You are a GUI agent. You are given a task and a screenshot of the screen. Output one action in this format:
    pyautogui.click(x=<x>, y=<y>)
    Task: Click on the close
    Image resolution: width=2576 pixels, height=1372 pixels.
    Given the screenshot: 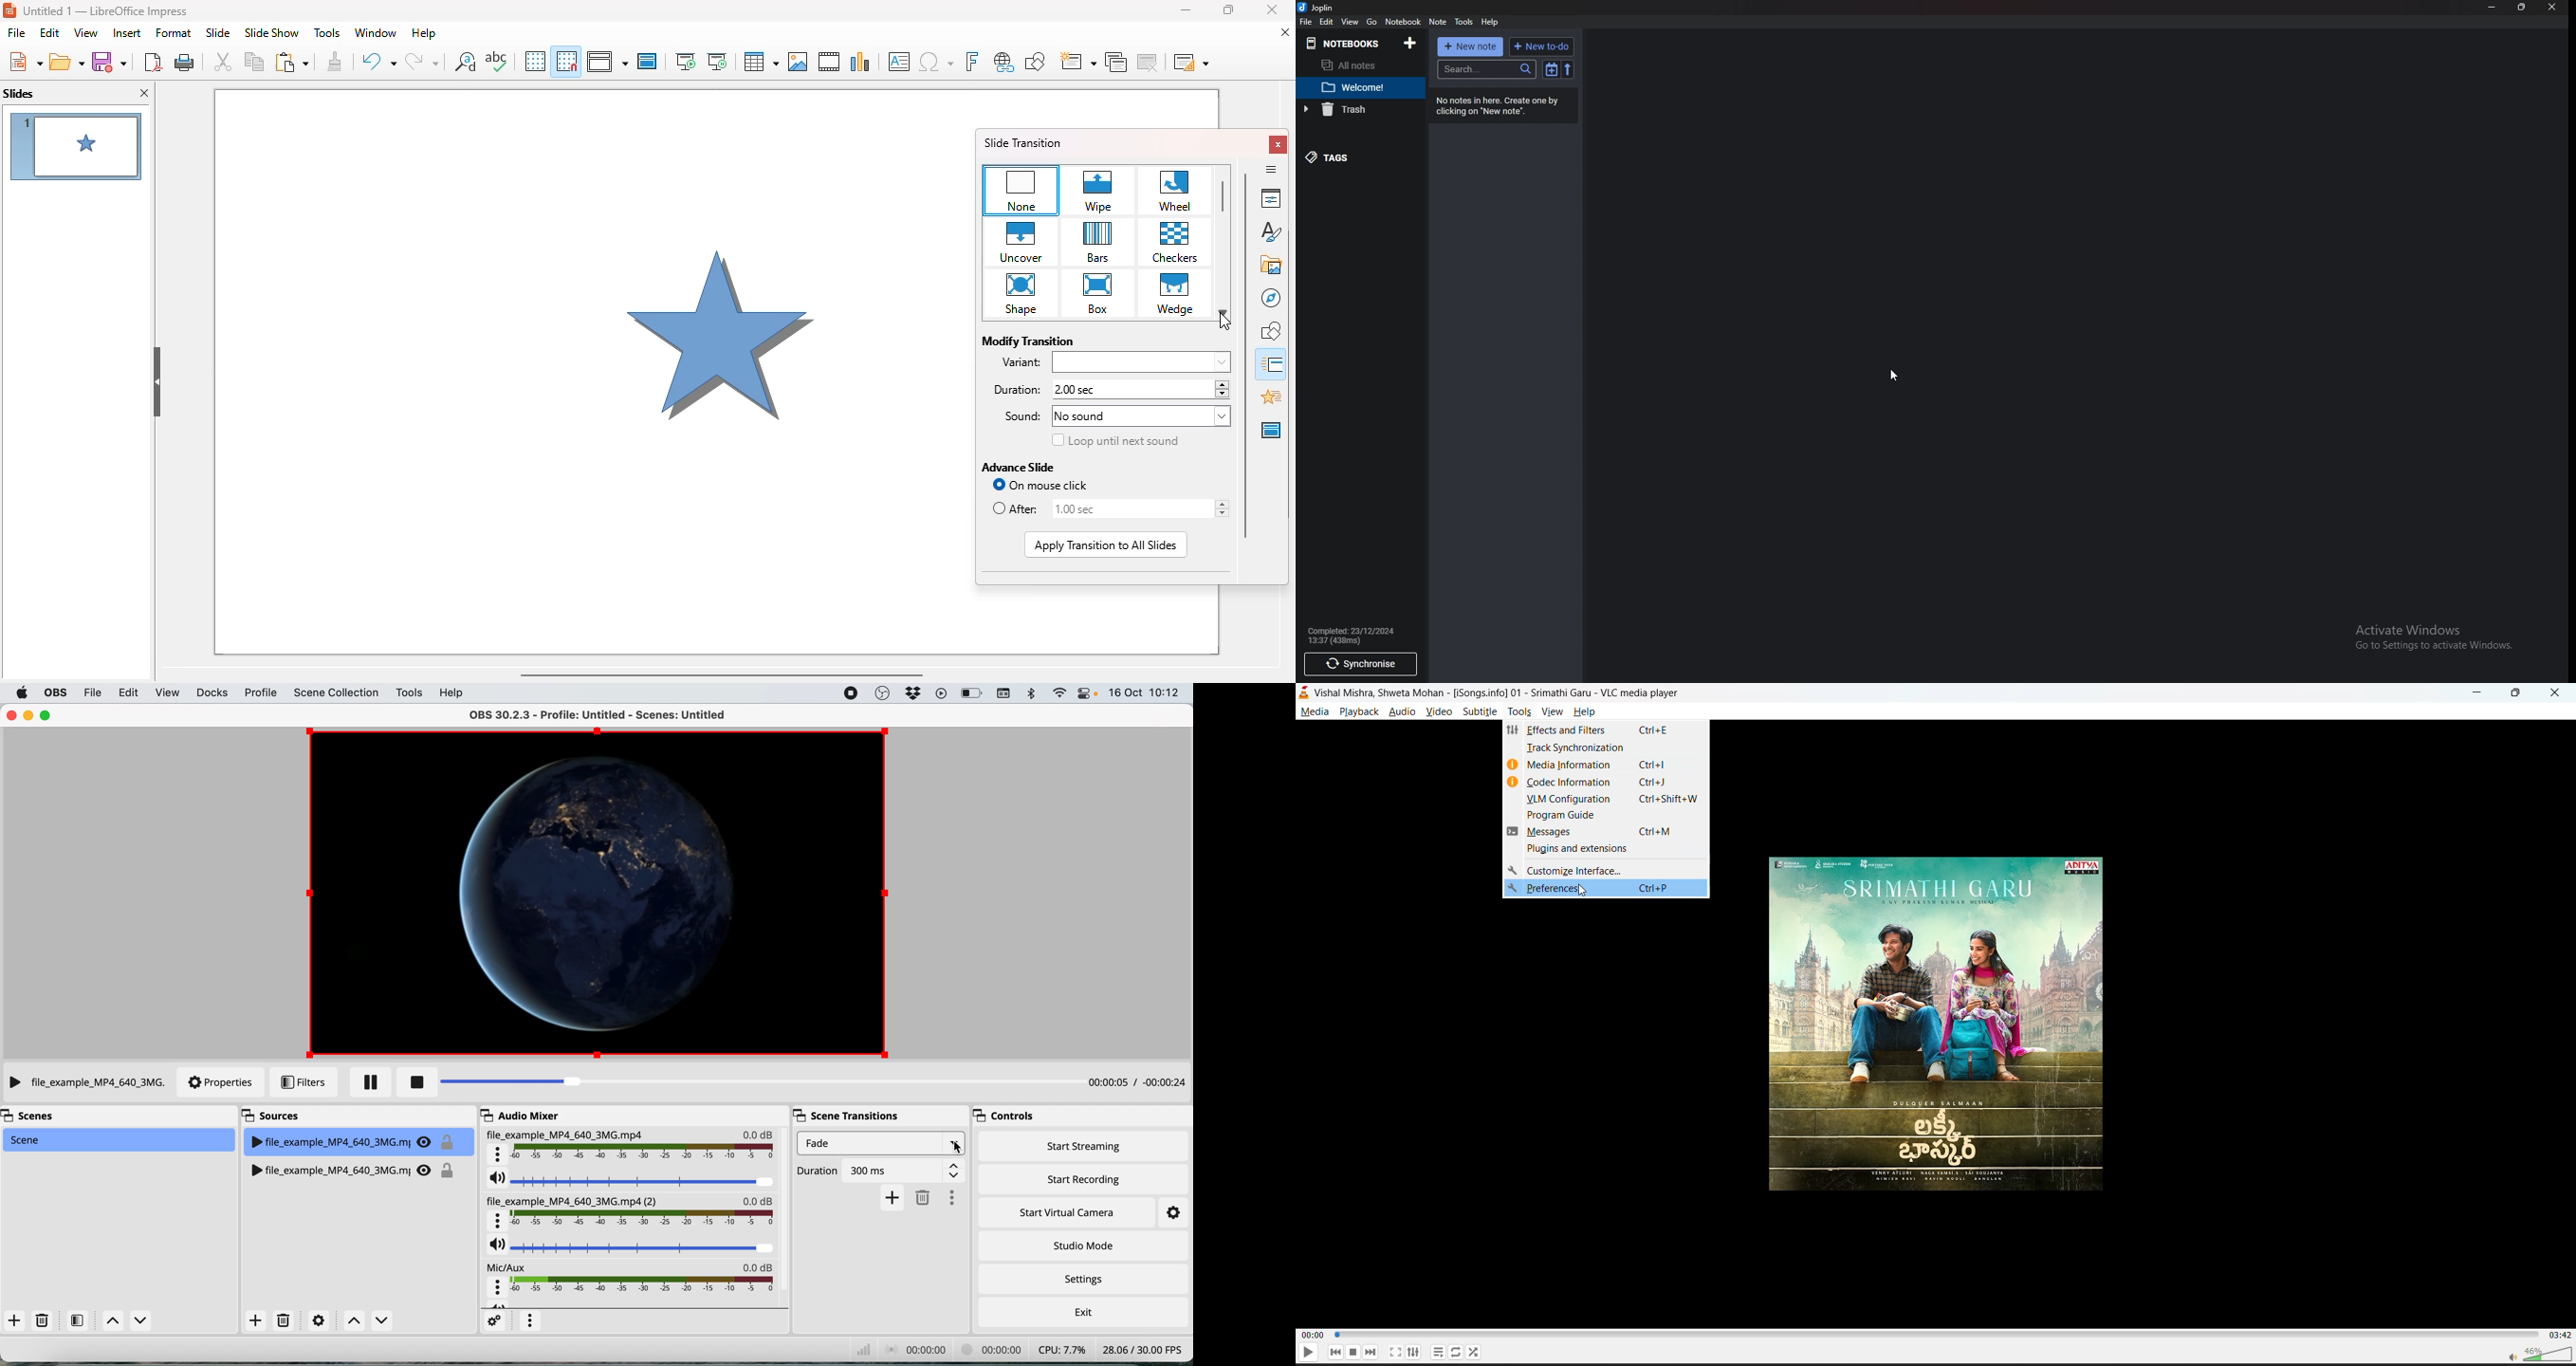 What is the action you would take?
    pyautogui.click(x=1279, y=144)
    